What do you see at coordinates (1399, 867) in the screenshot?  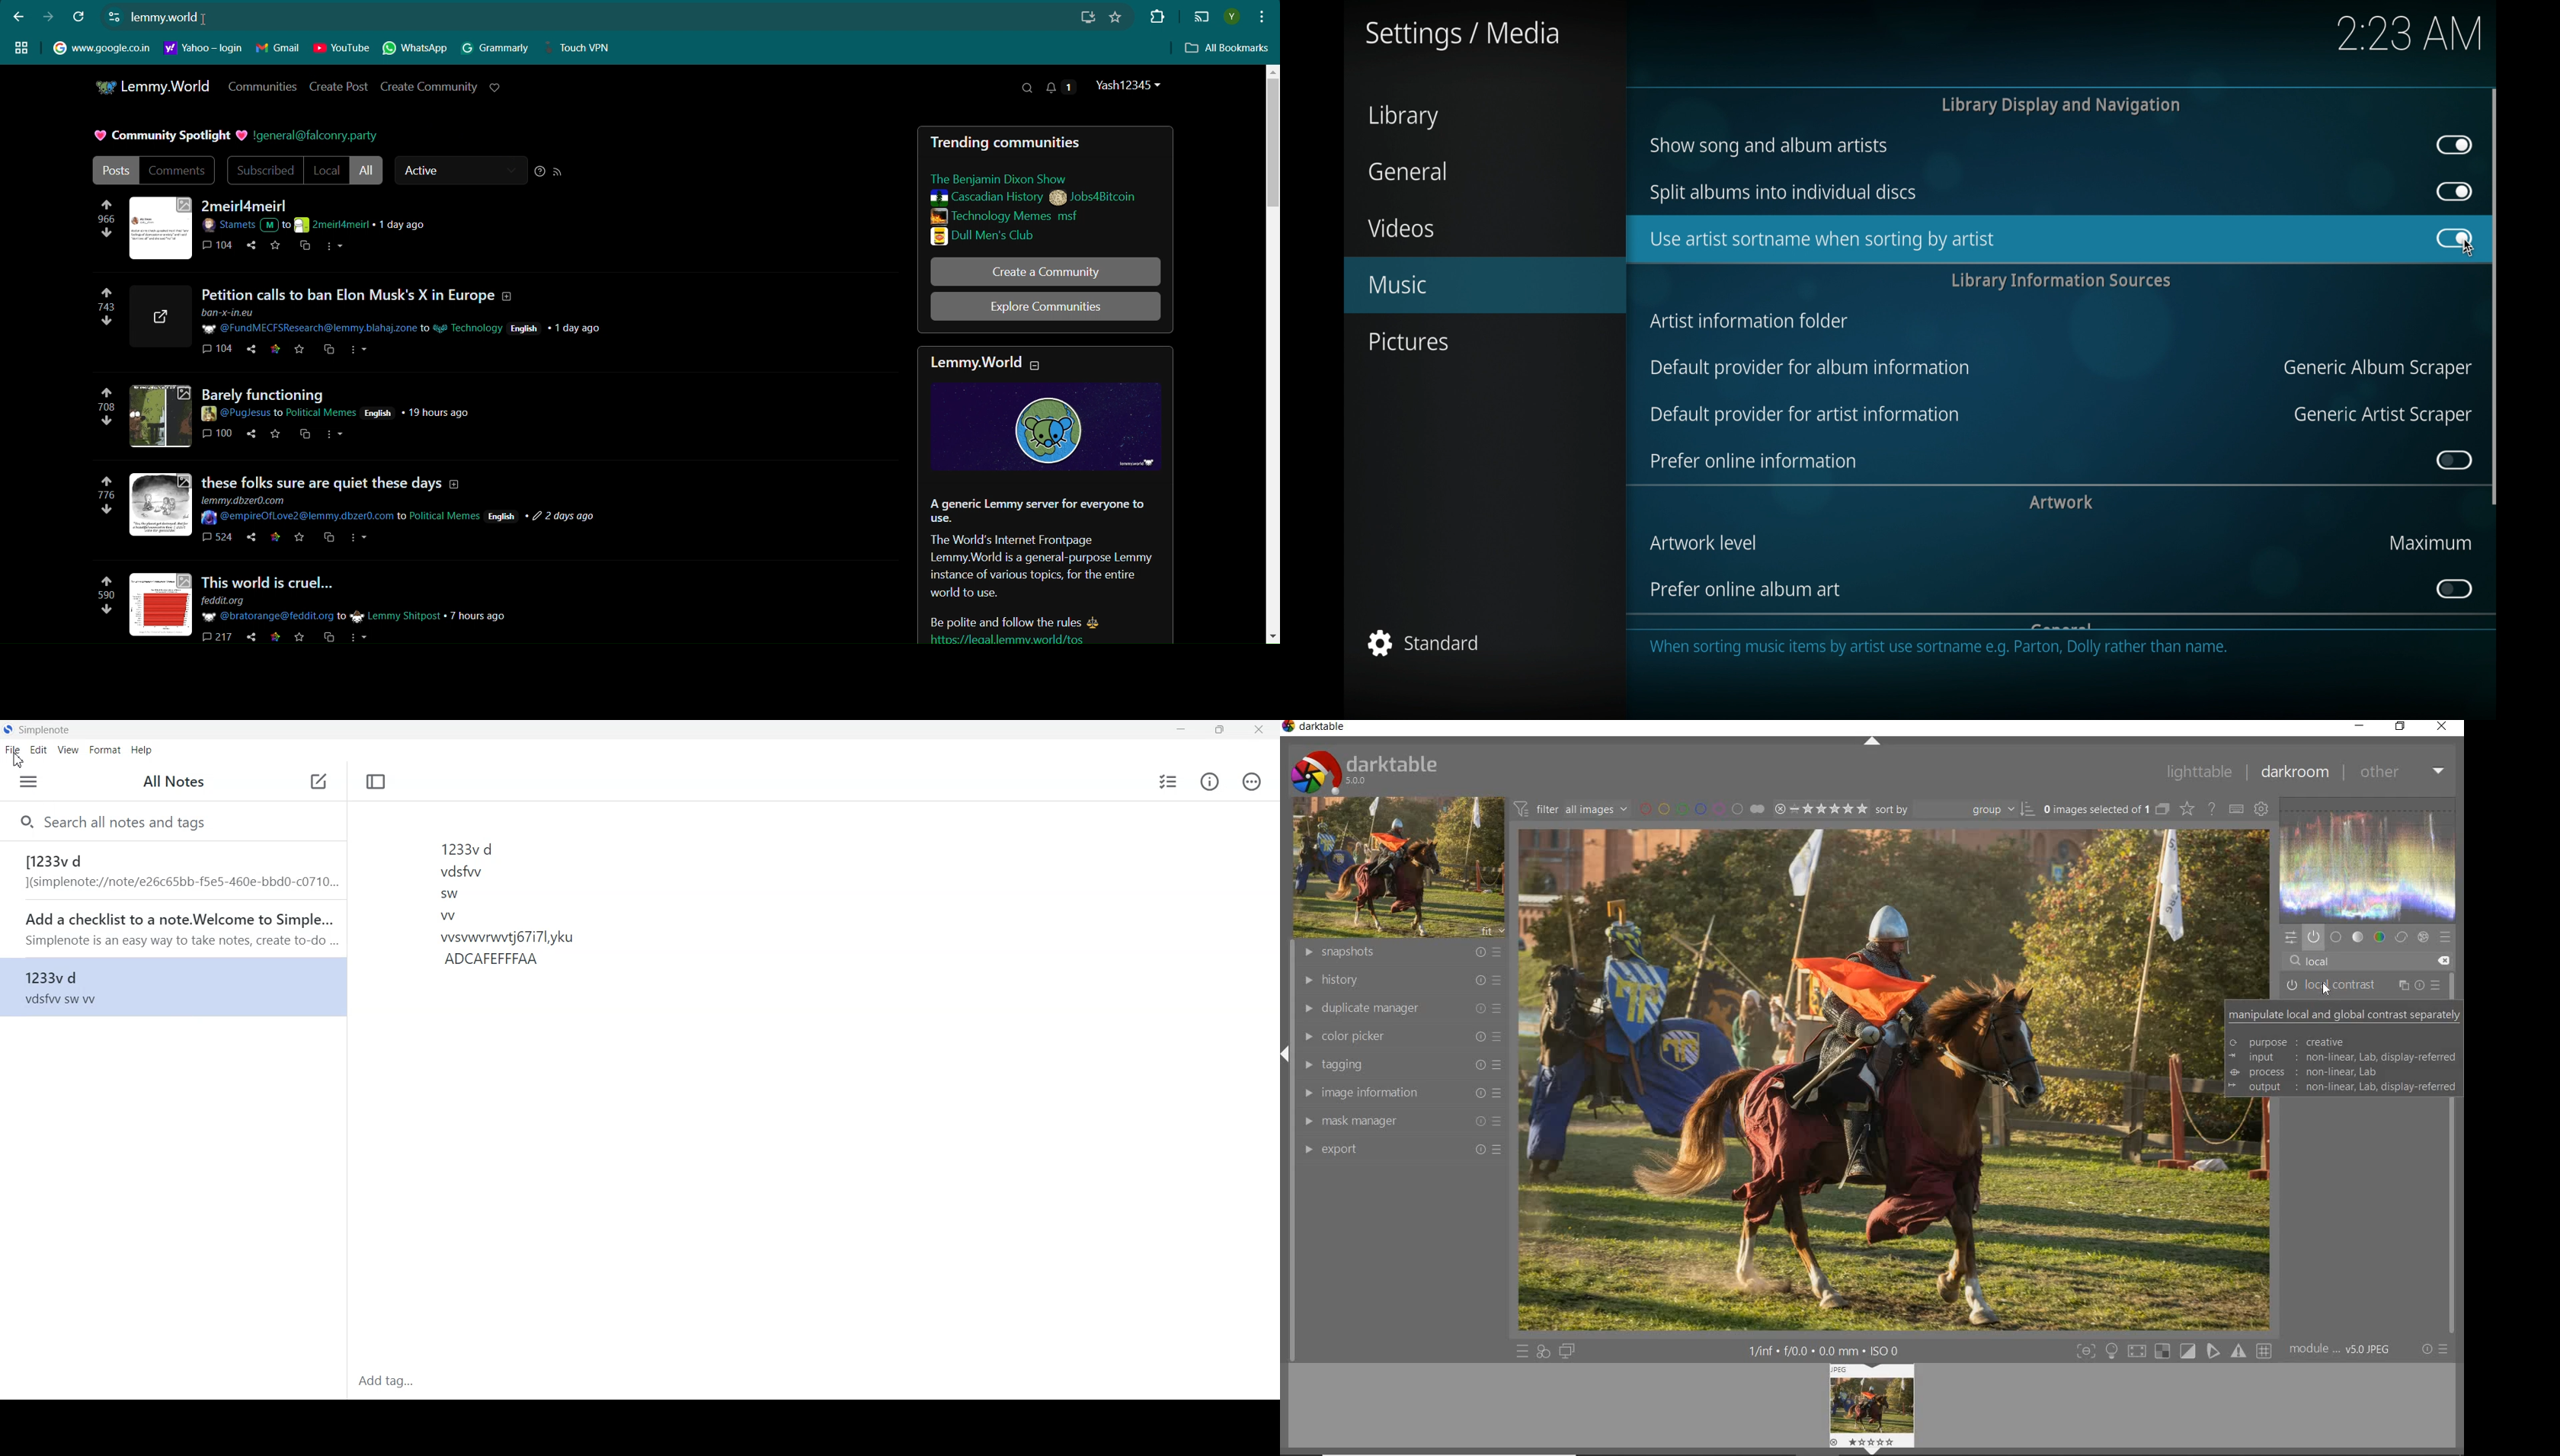 I see `image` at bounding box center [1399, 867].